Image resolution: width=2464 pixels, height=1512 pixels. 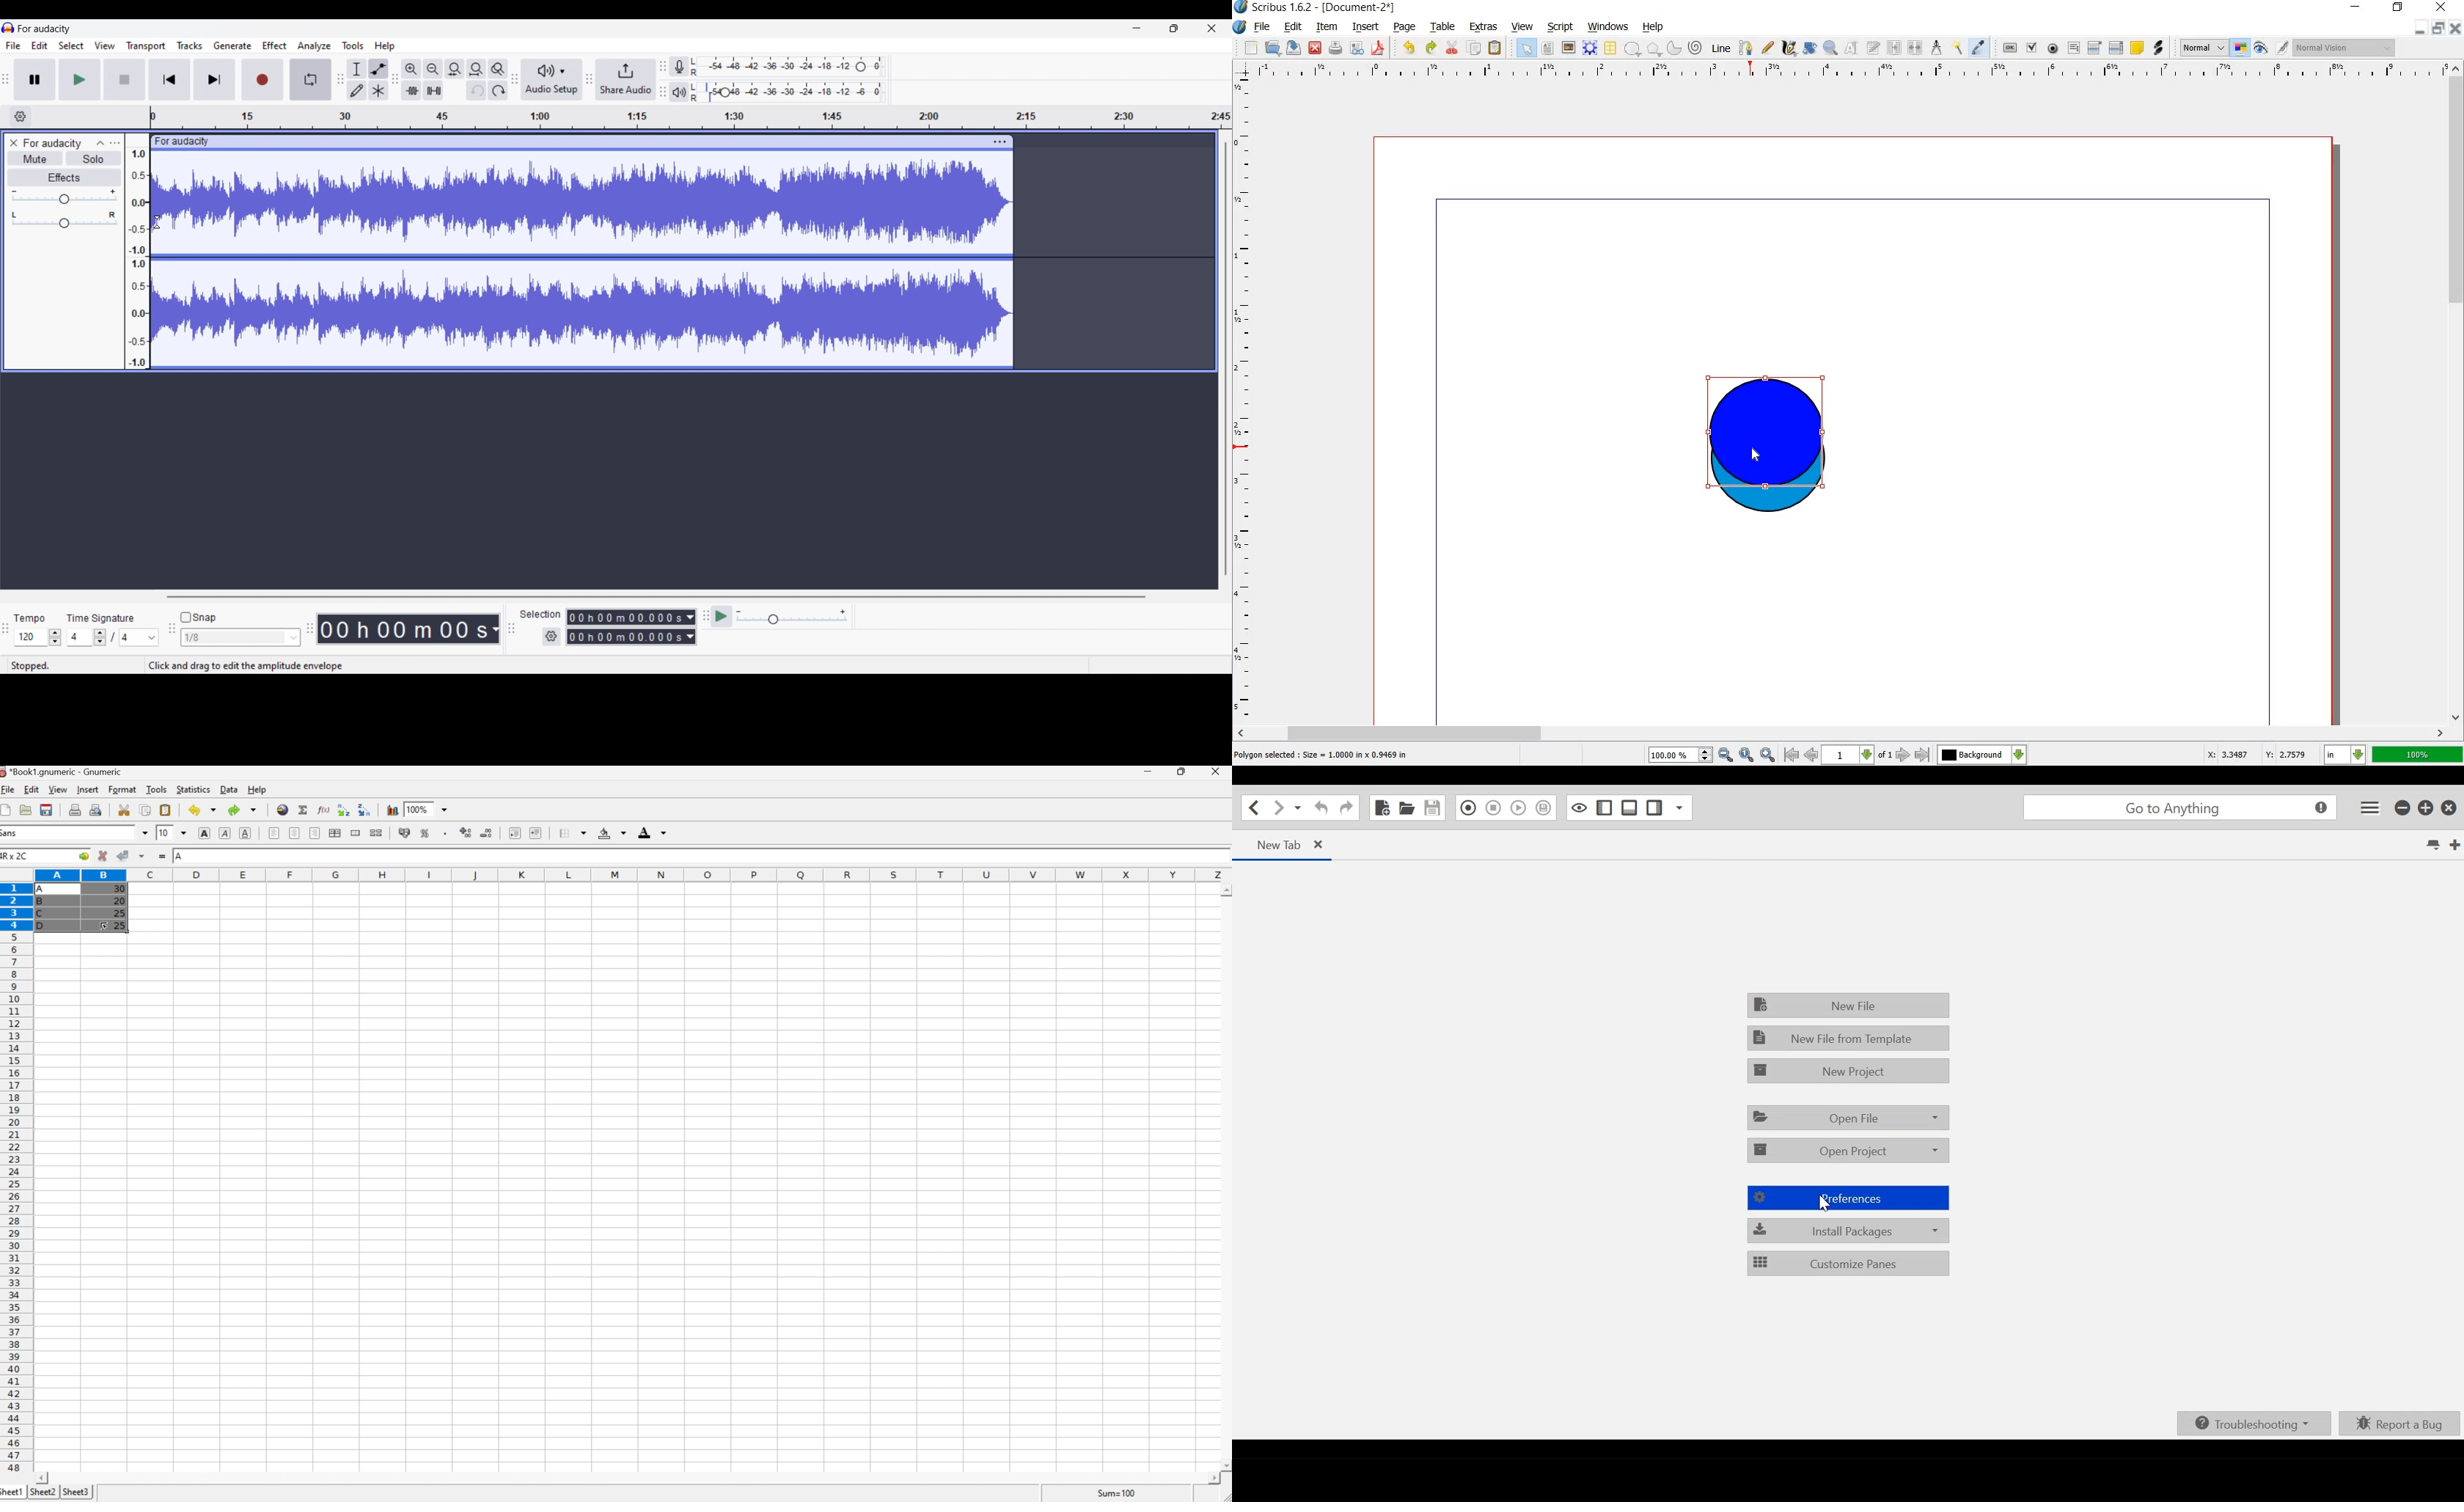 What do you see at coordinates (2419, 756) in the screenshot?
I see `100%` at bounding box center [2419, 756].